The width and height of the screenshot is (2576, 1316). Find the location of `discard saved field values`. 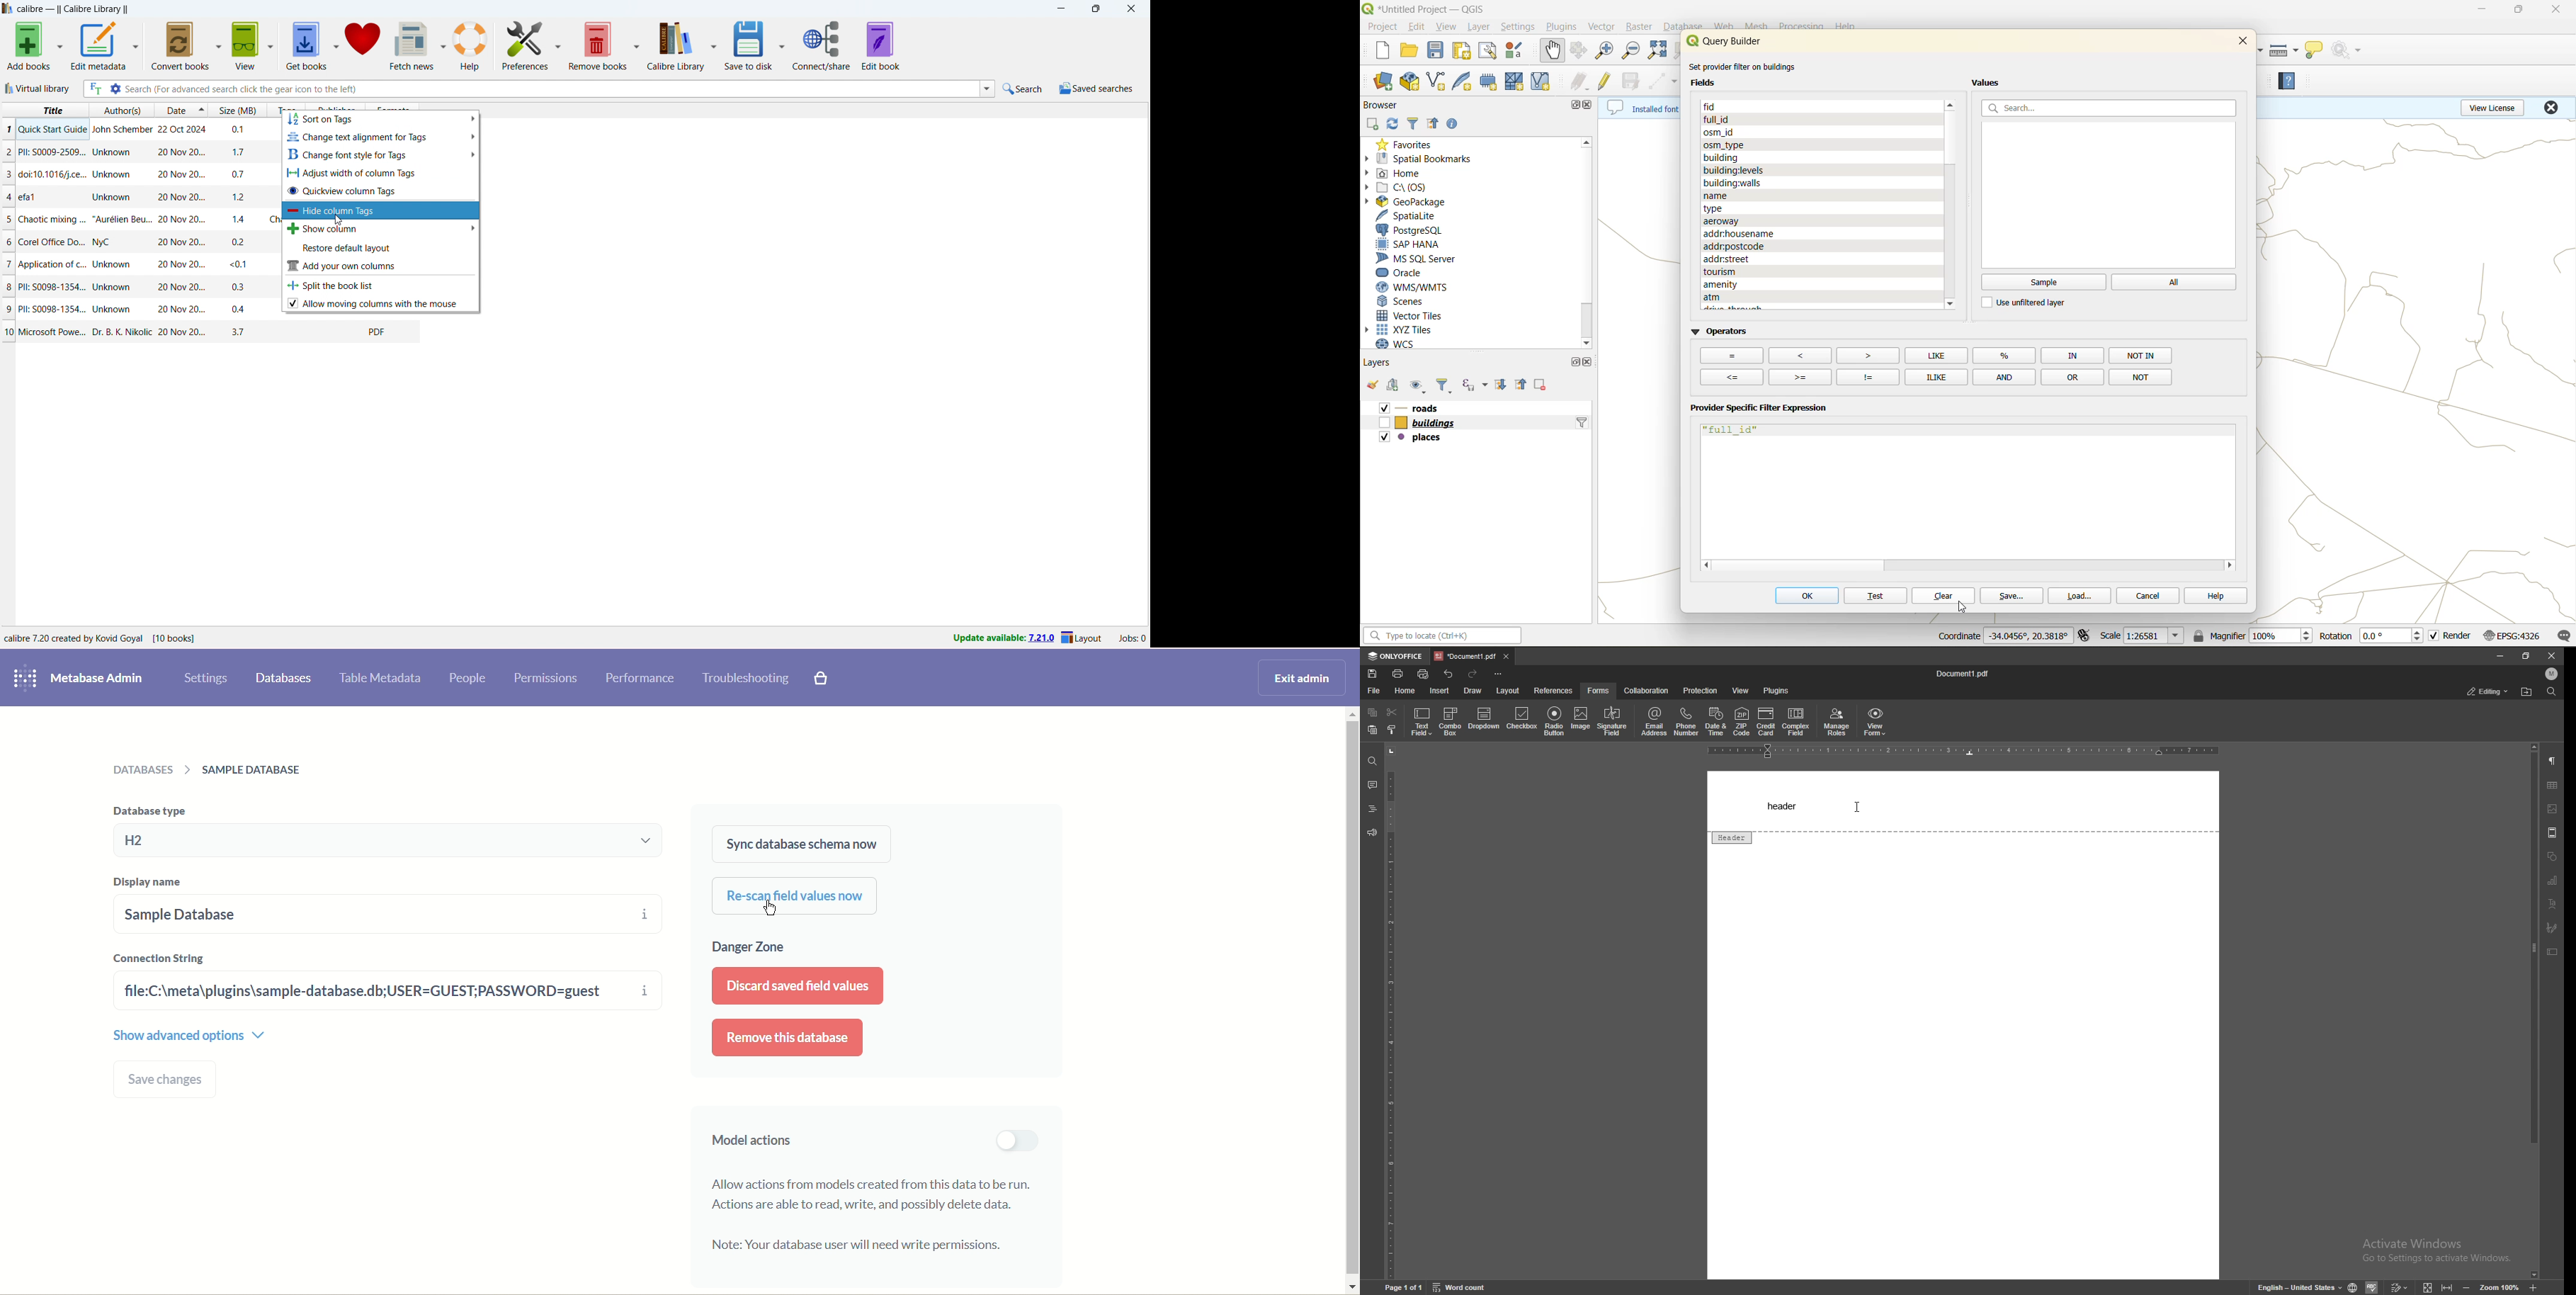

discard saved field values is located at coordinates (796, 985).